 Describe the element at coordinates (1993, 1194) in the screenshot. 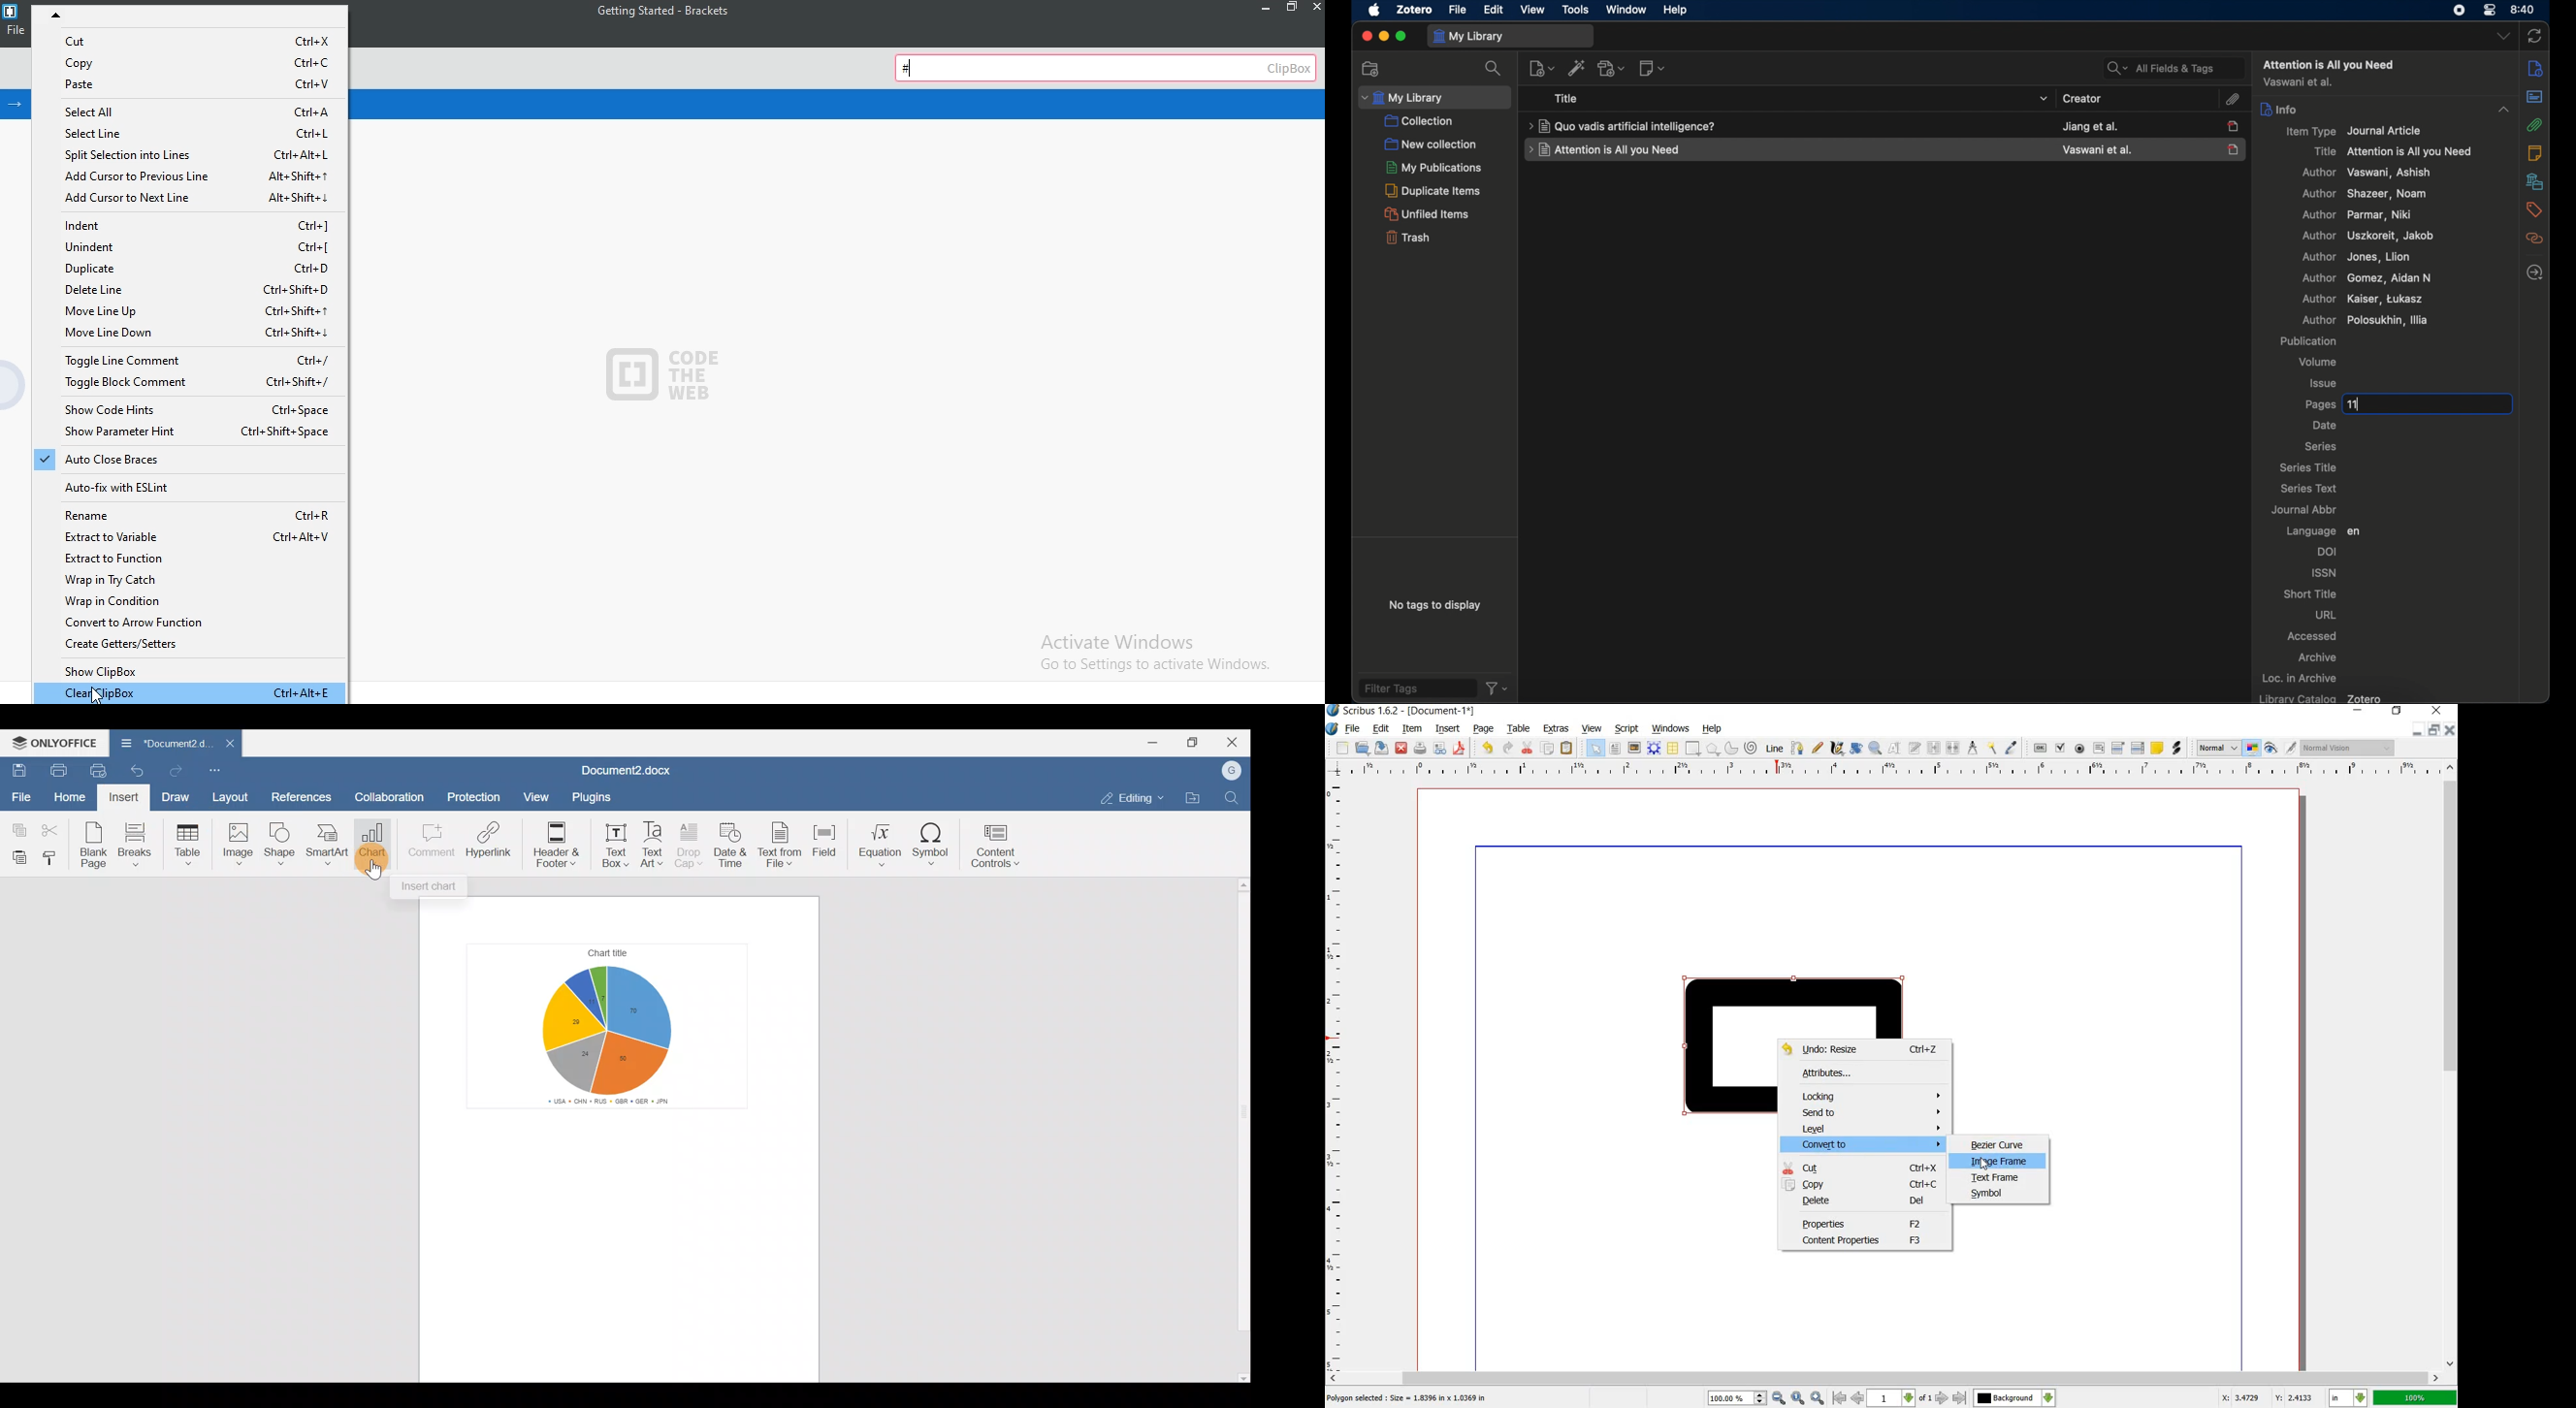

I see `SYMBOL` at that location.